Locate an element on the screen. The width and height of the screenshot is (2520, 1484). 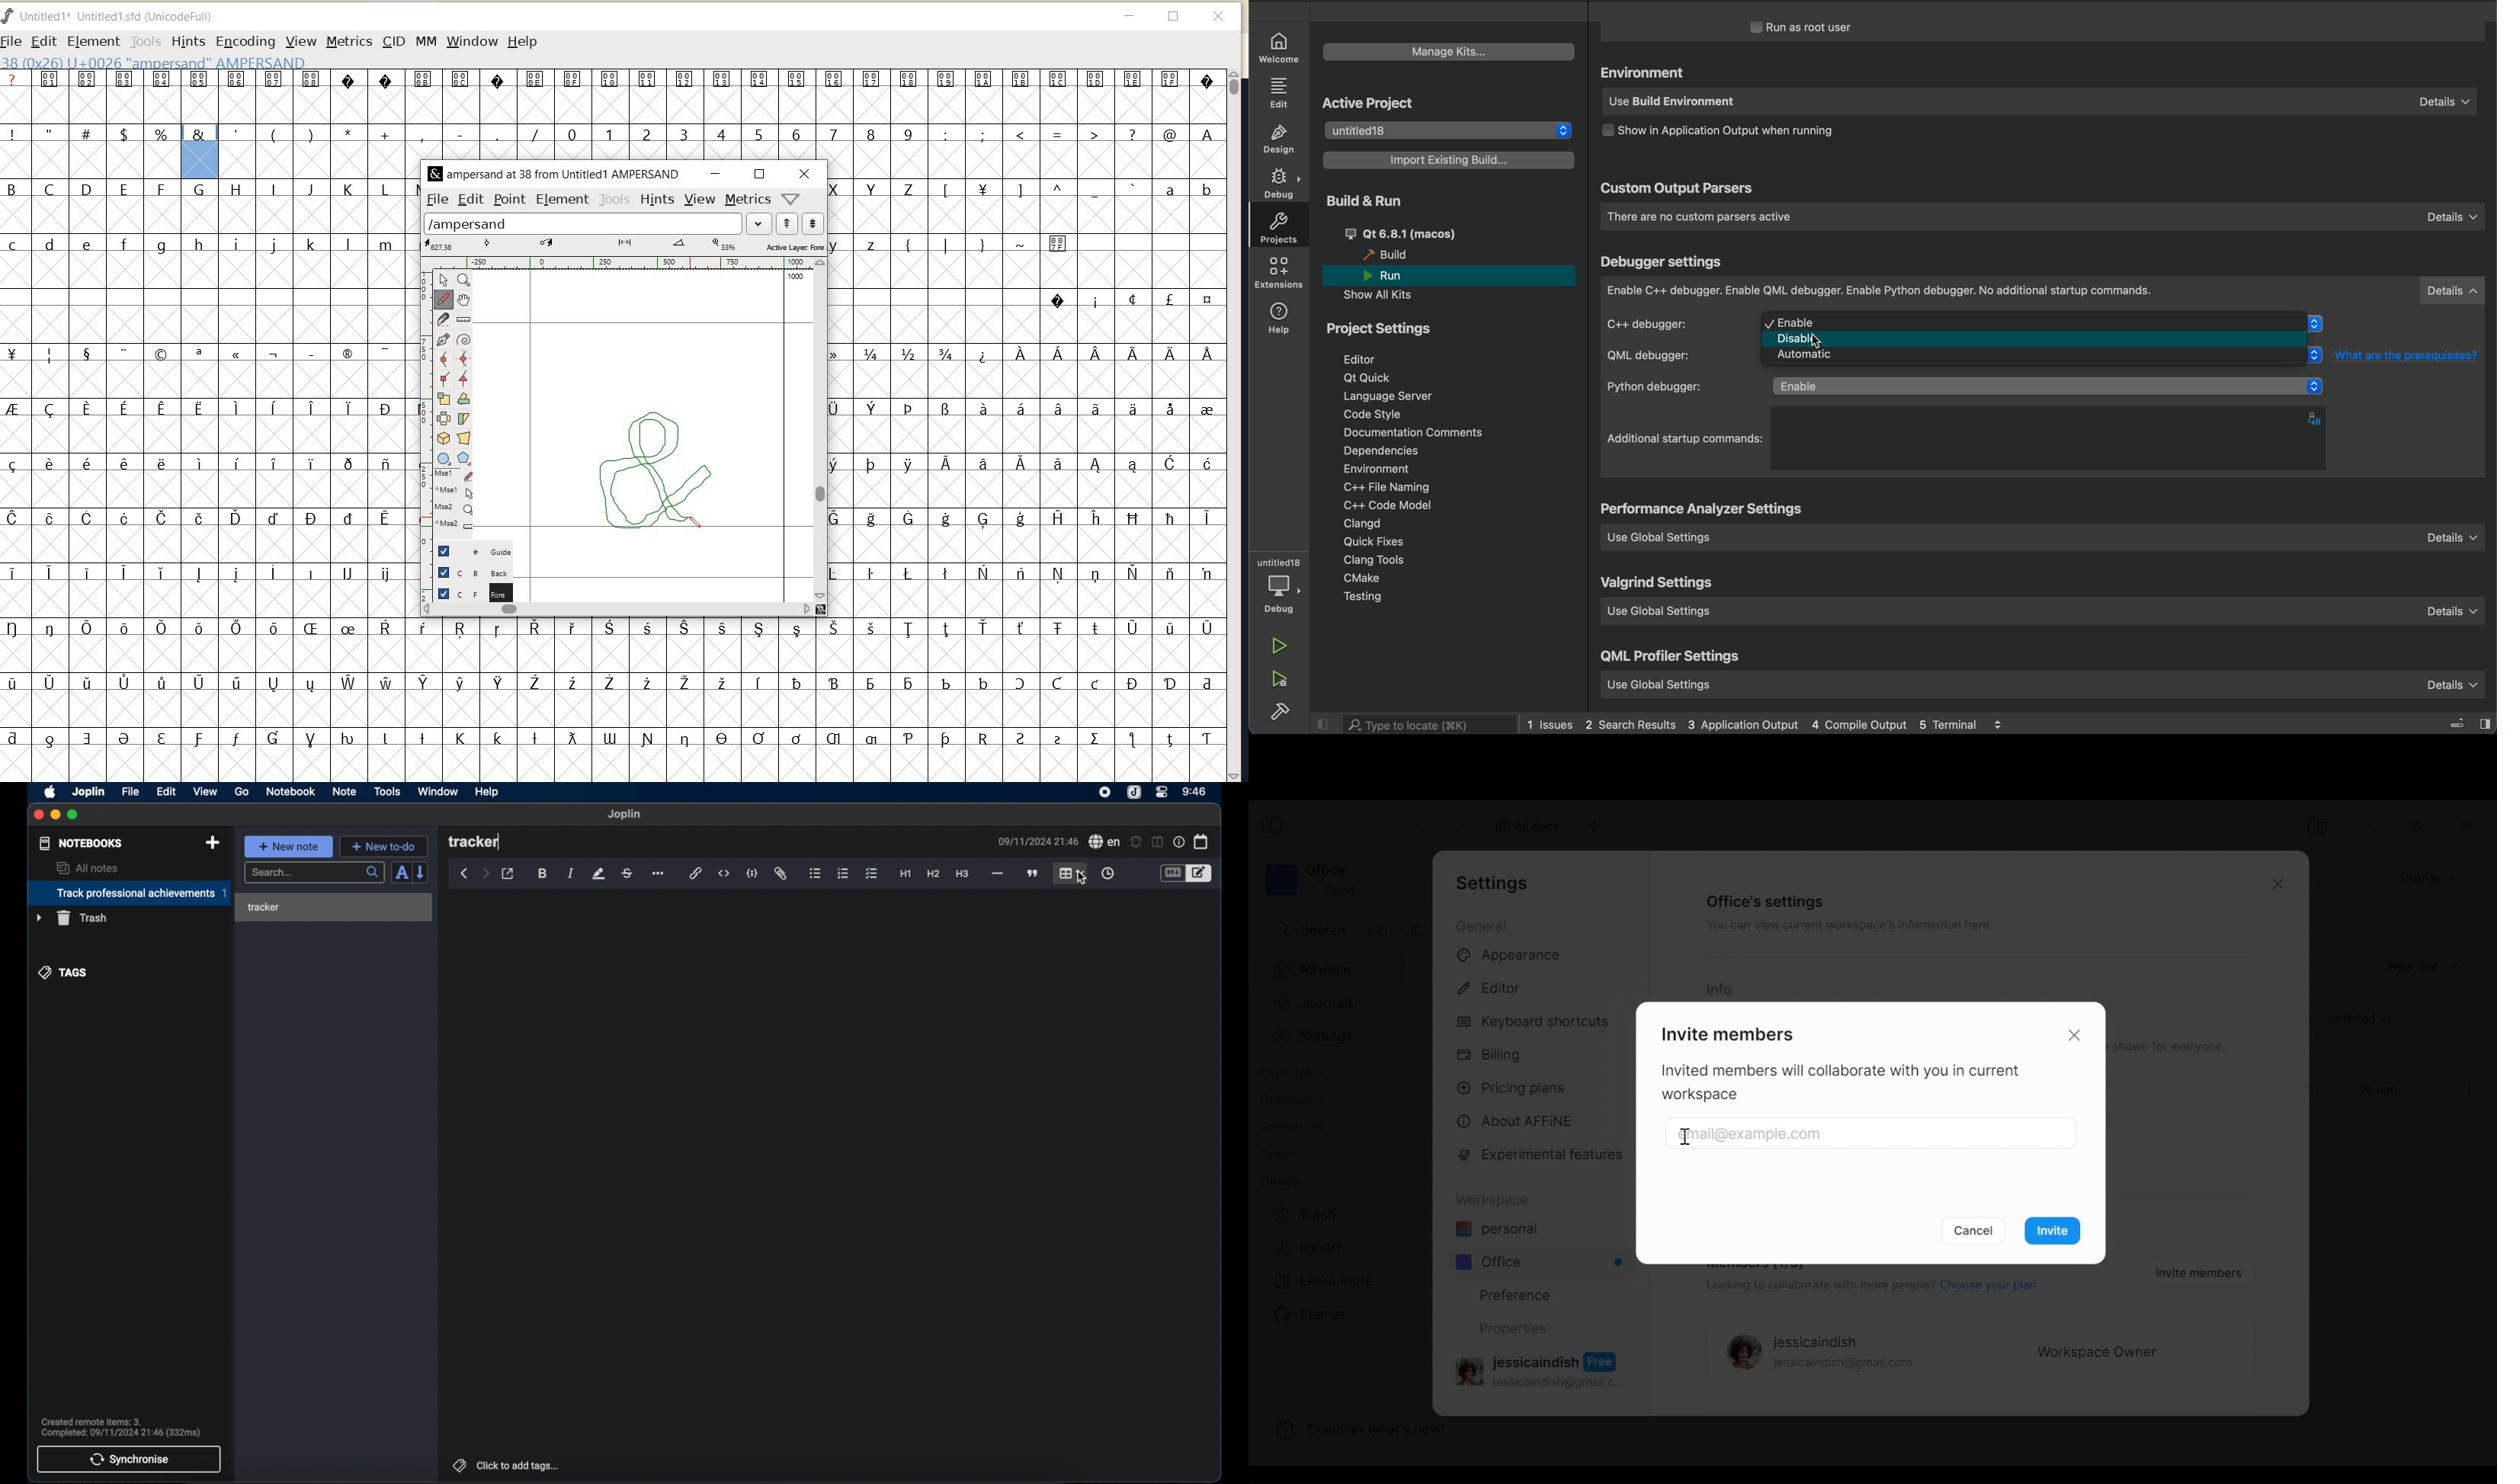
synchronise is located at coordinates (129, 1460).